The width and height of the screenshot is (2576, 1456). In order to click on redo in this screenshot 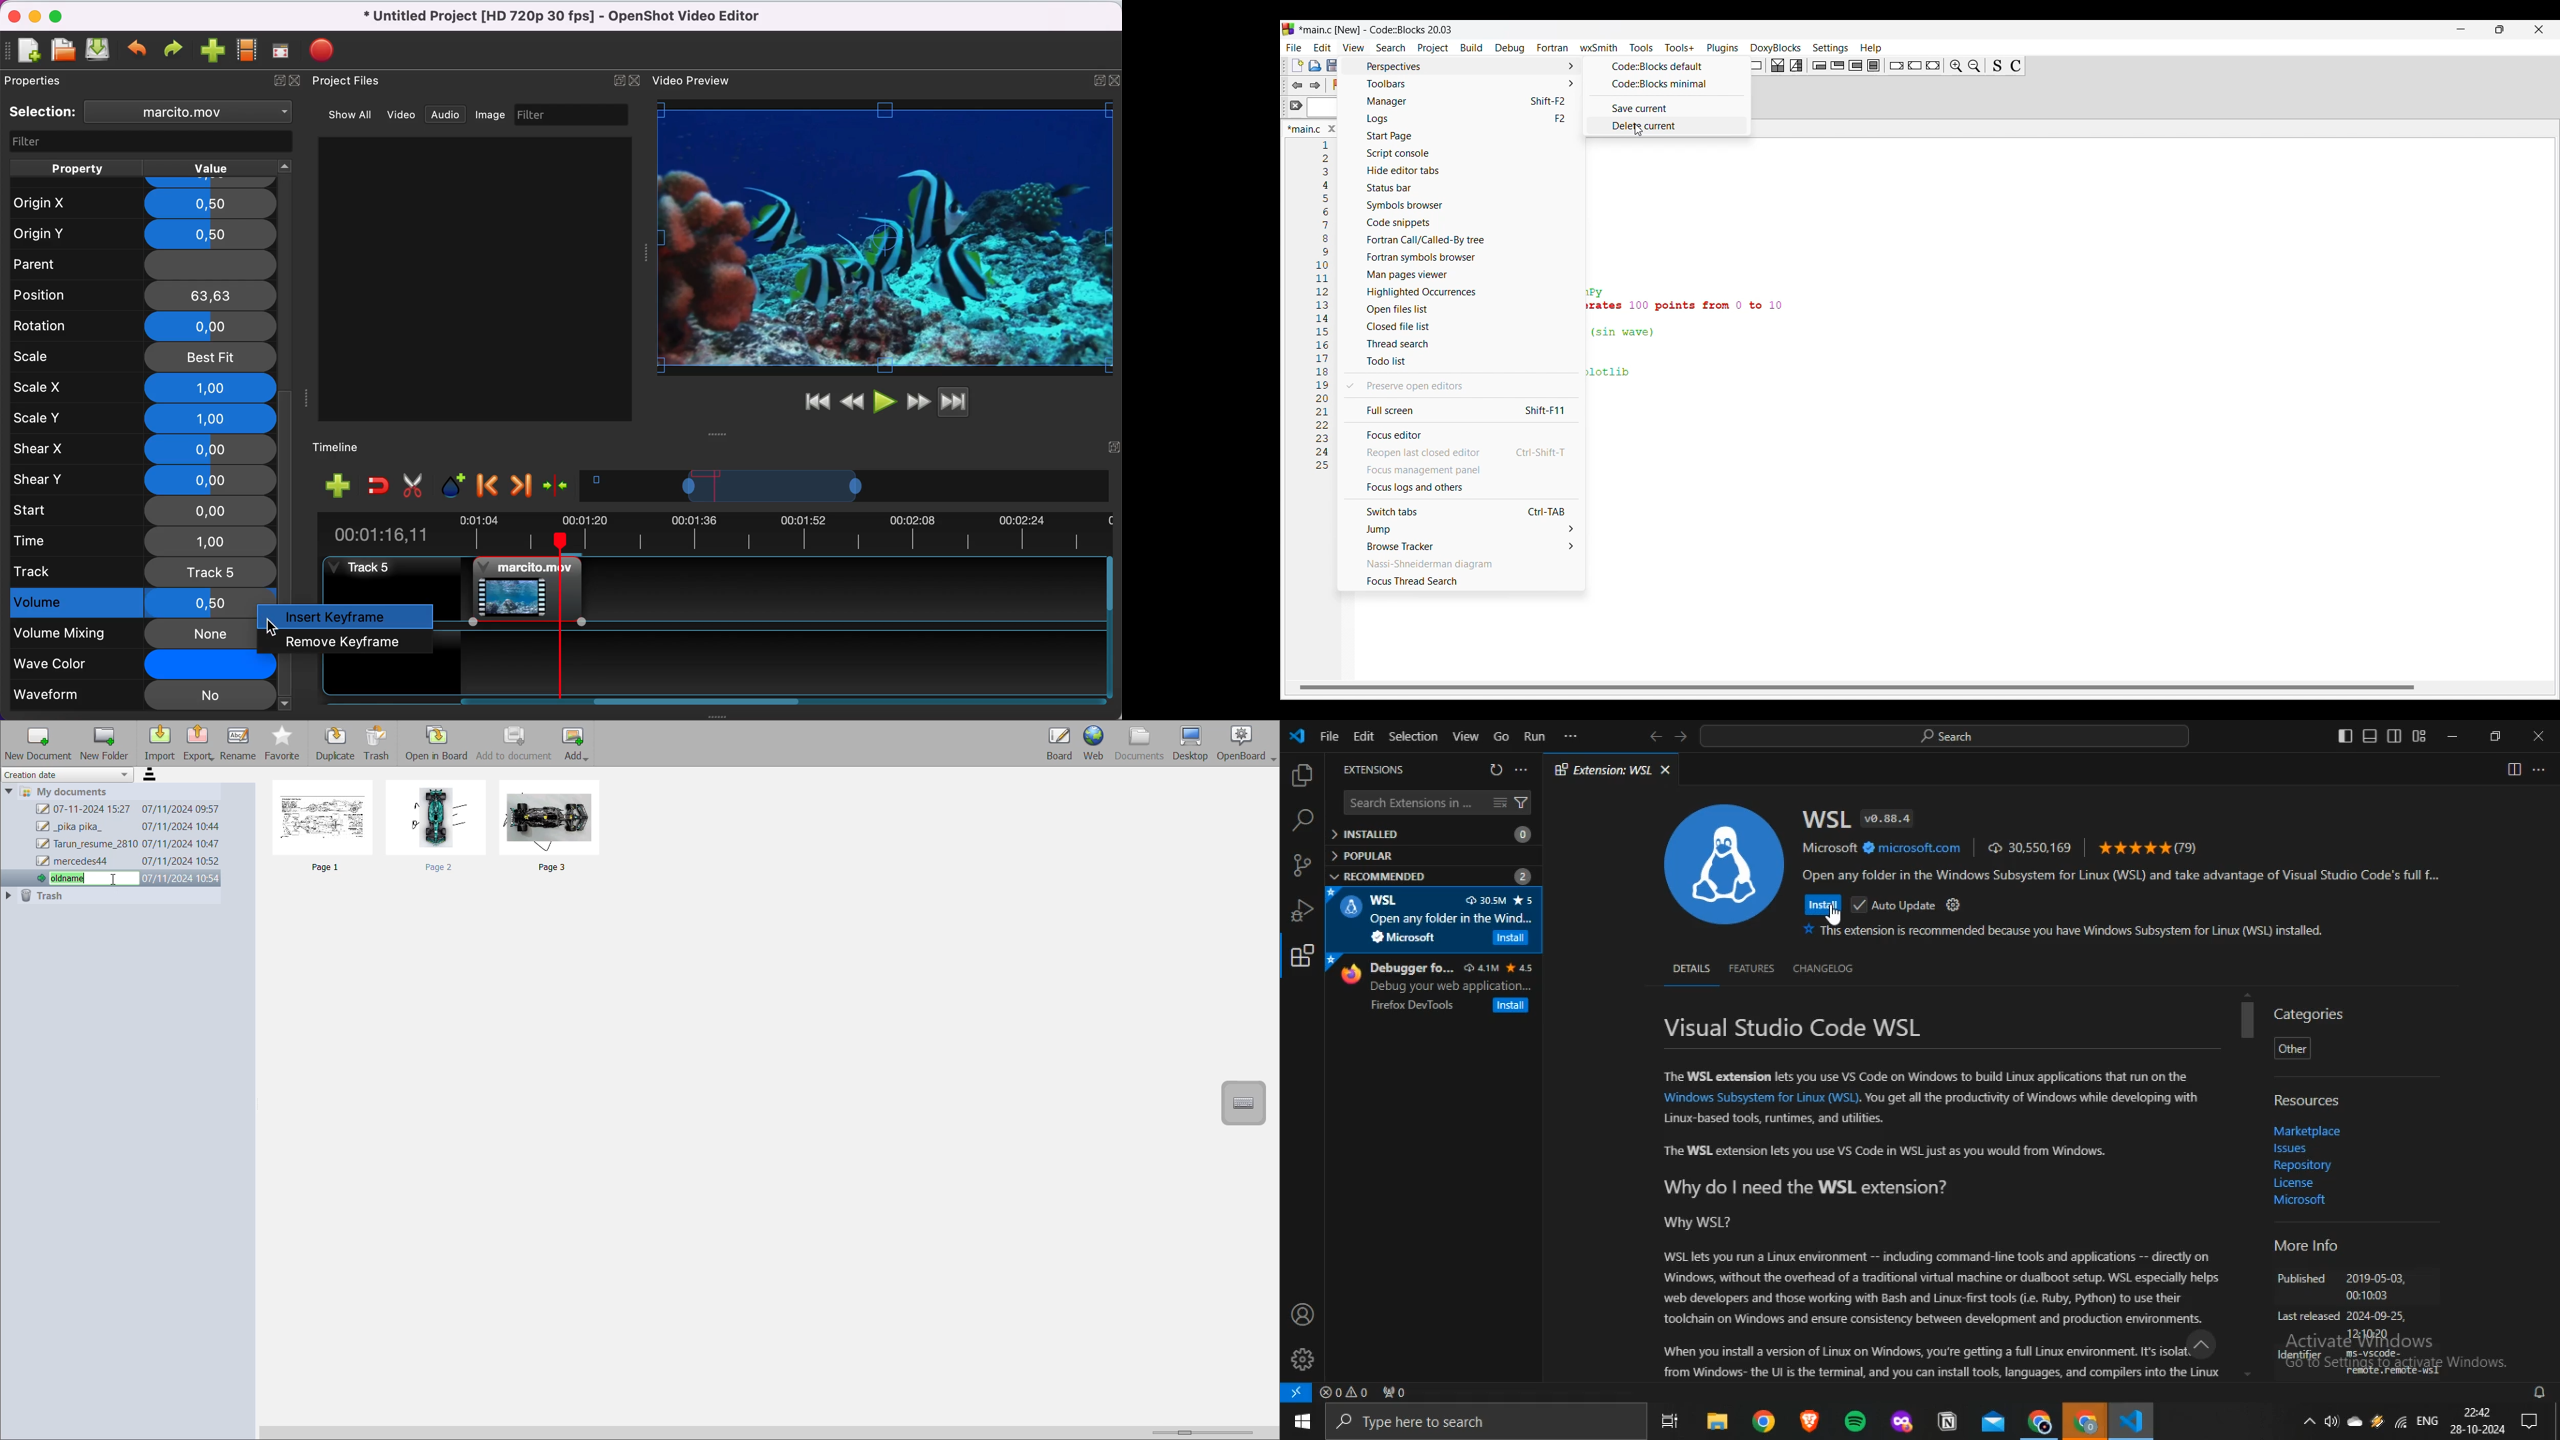, I will do `click(176, 50)`.